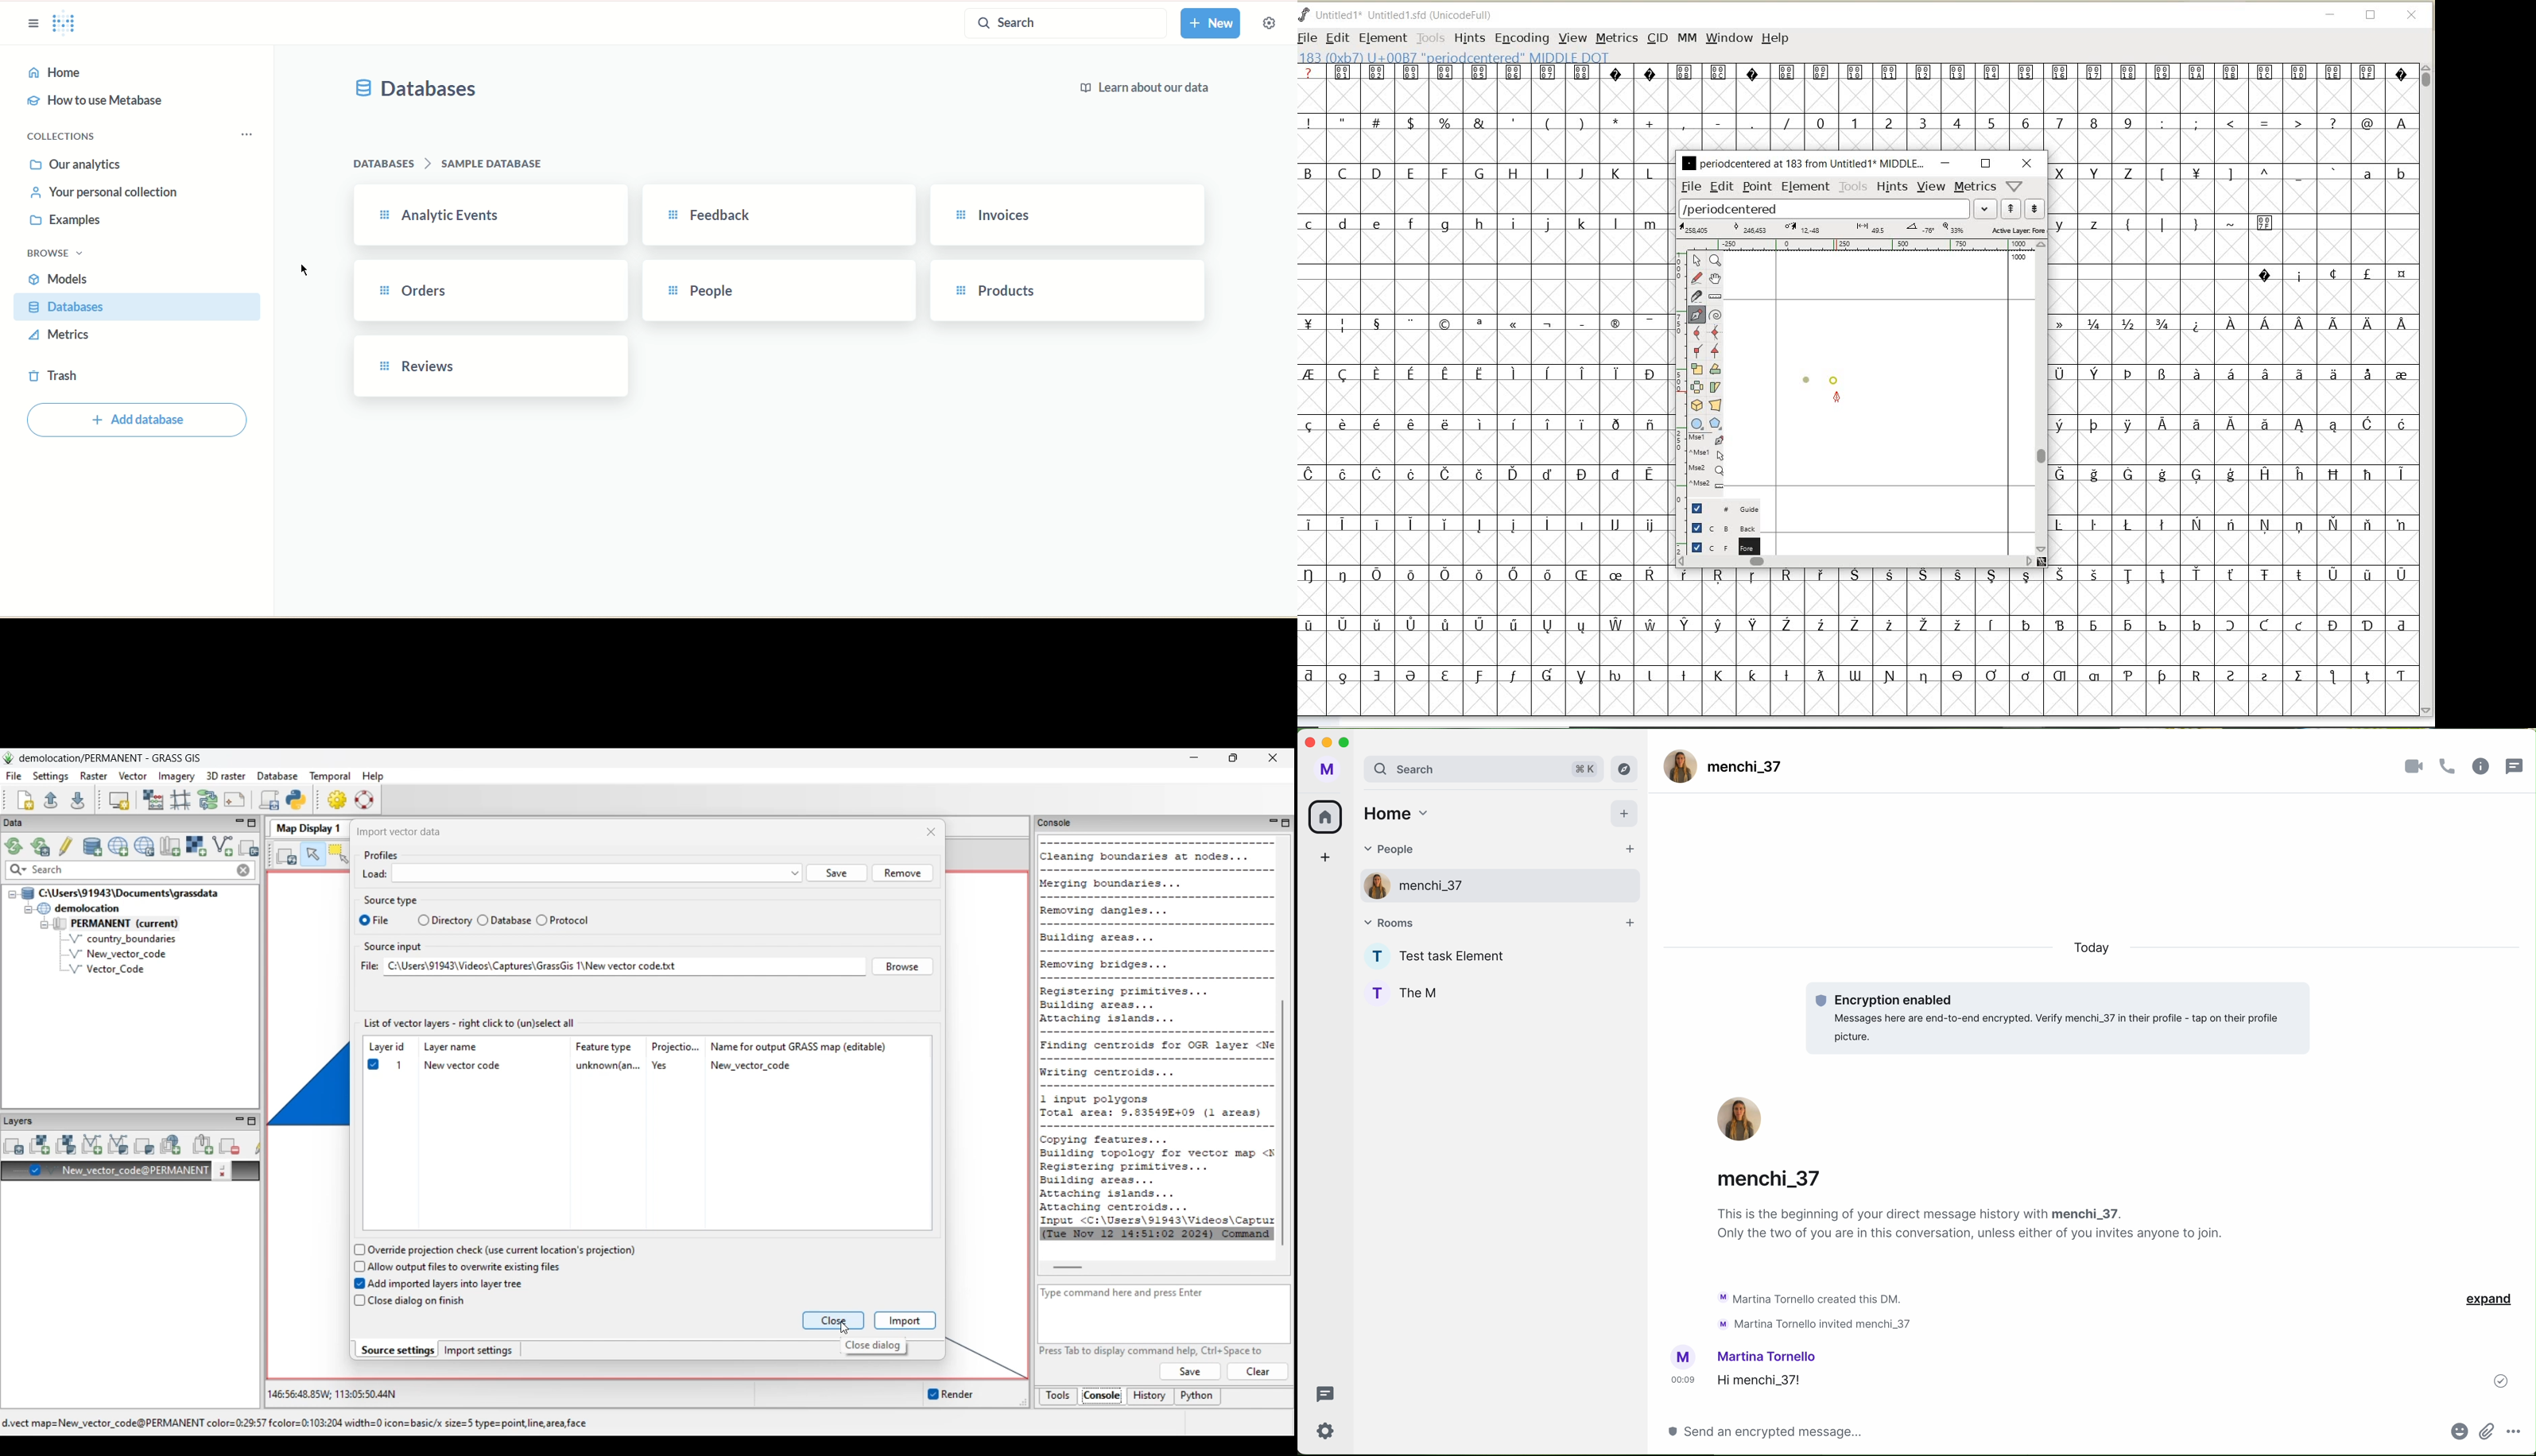 This screenshot has height=1456, width=2548. What do you see at coordinates (1433, 889) in the screenshot?
I see `user` at bounding box center [1433, 889].